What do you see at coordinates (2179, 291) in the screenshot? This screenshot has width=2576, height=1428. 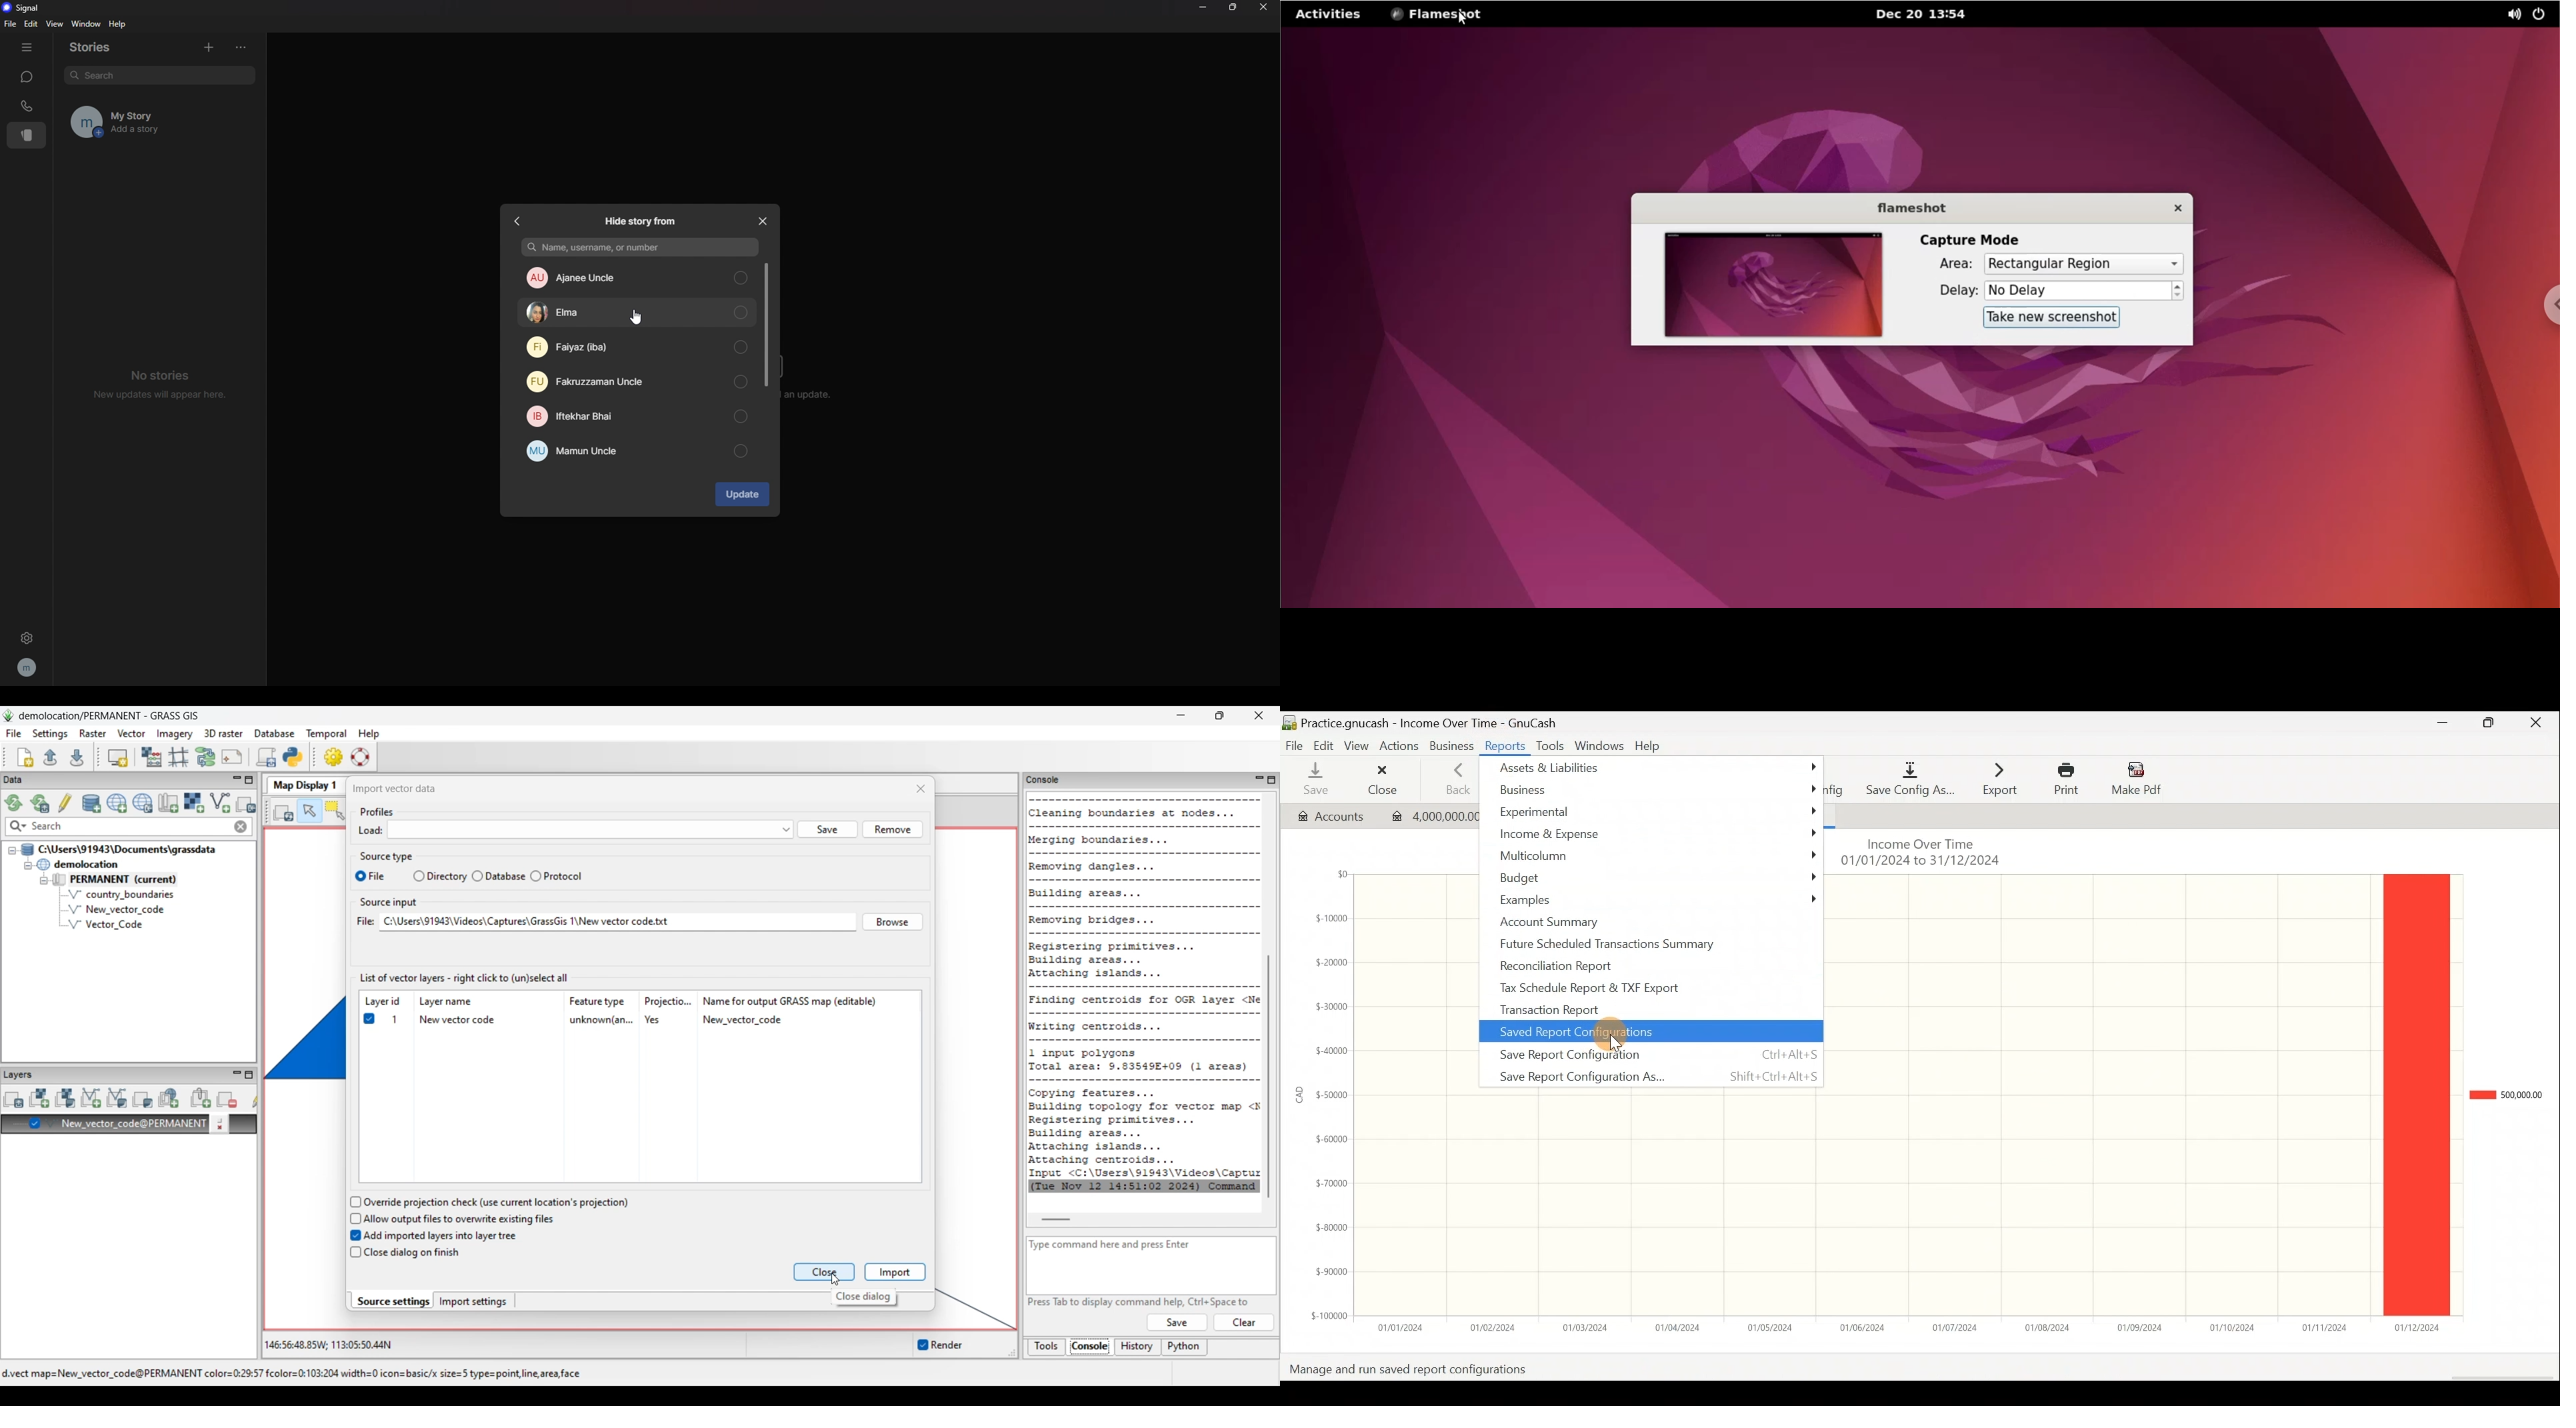 I see `increment or decrement delay` at bounding box center [2179, 291].